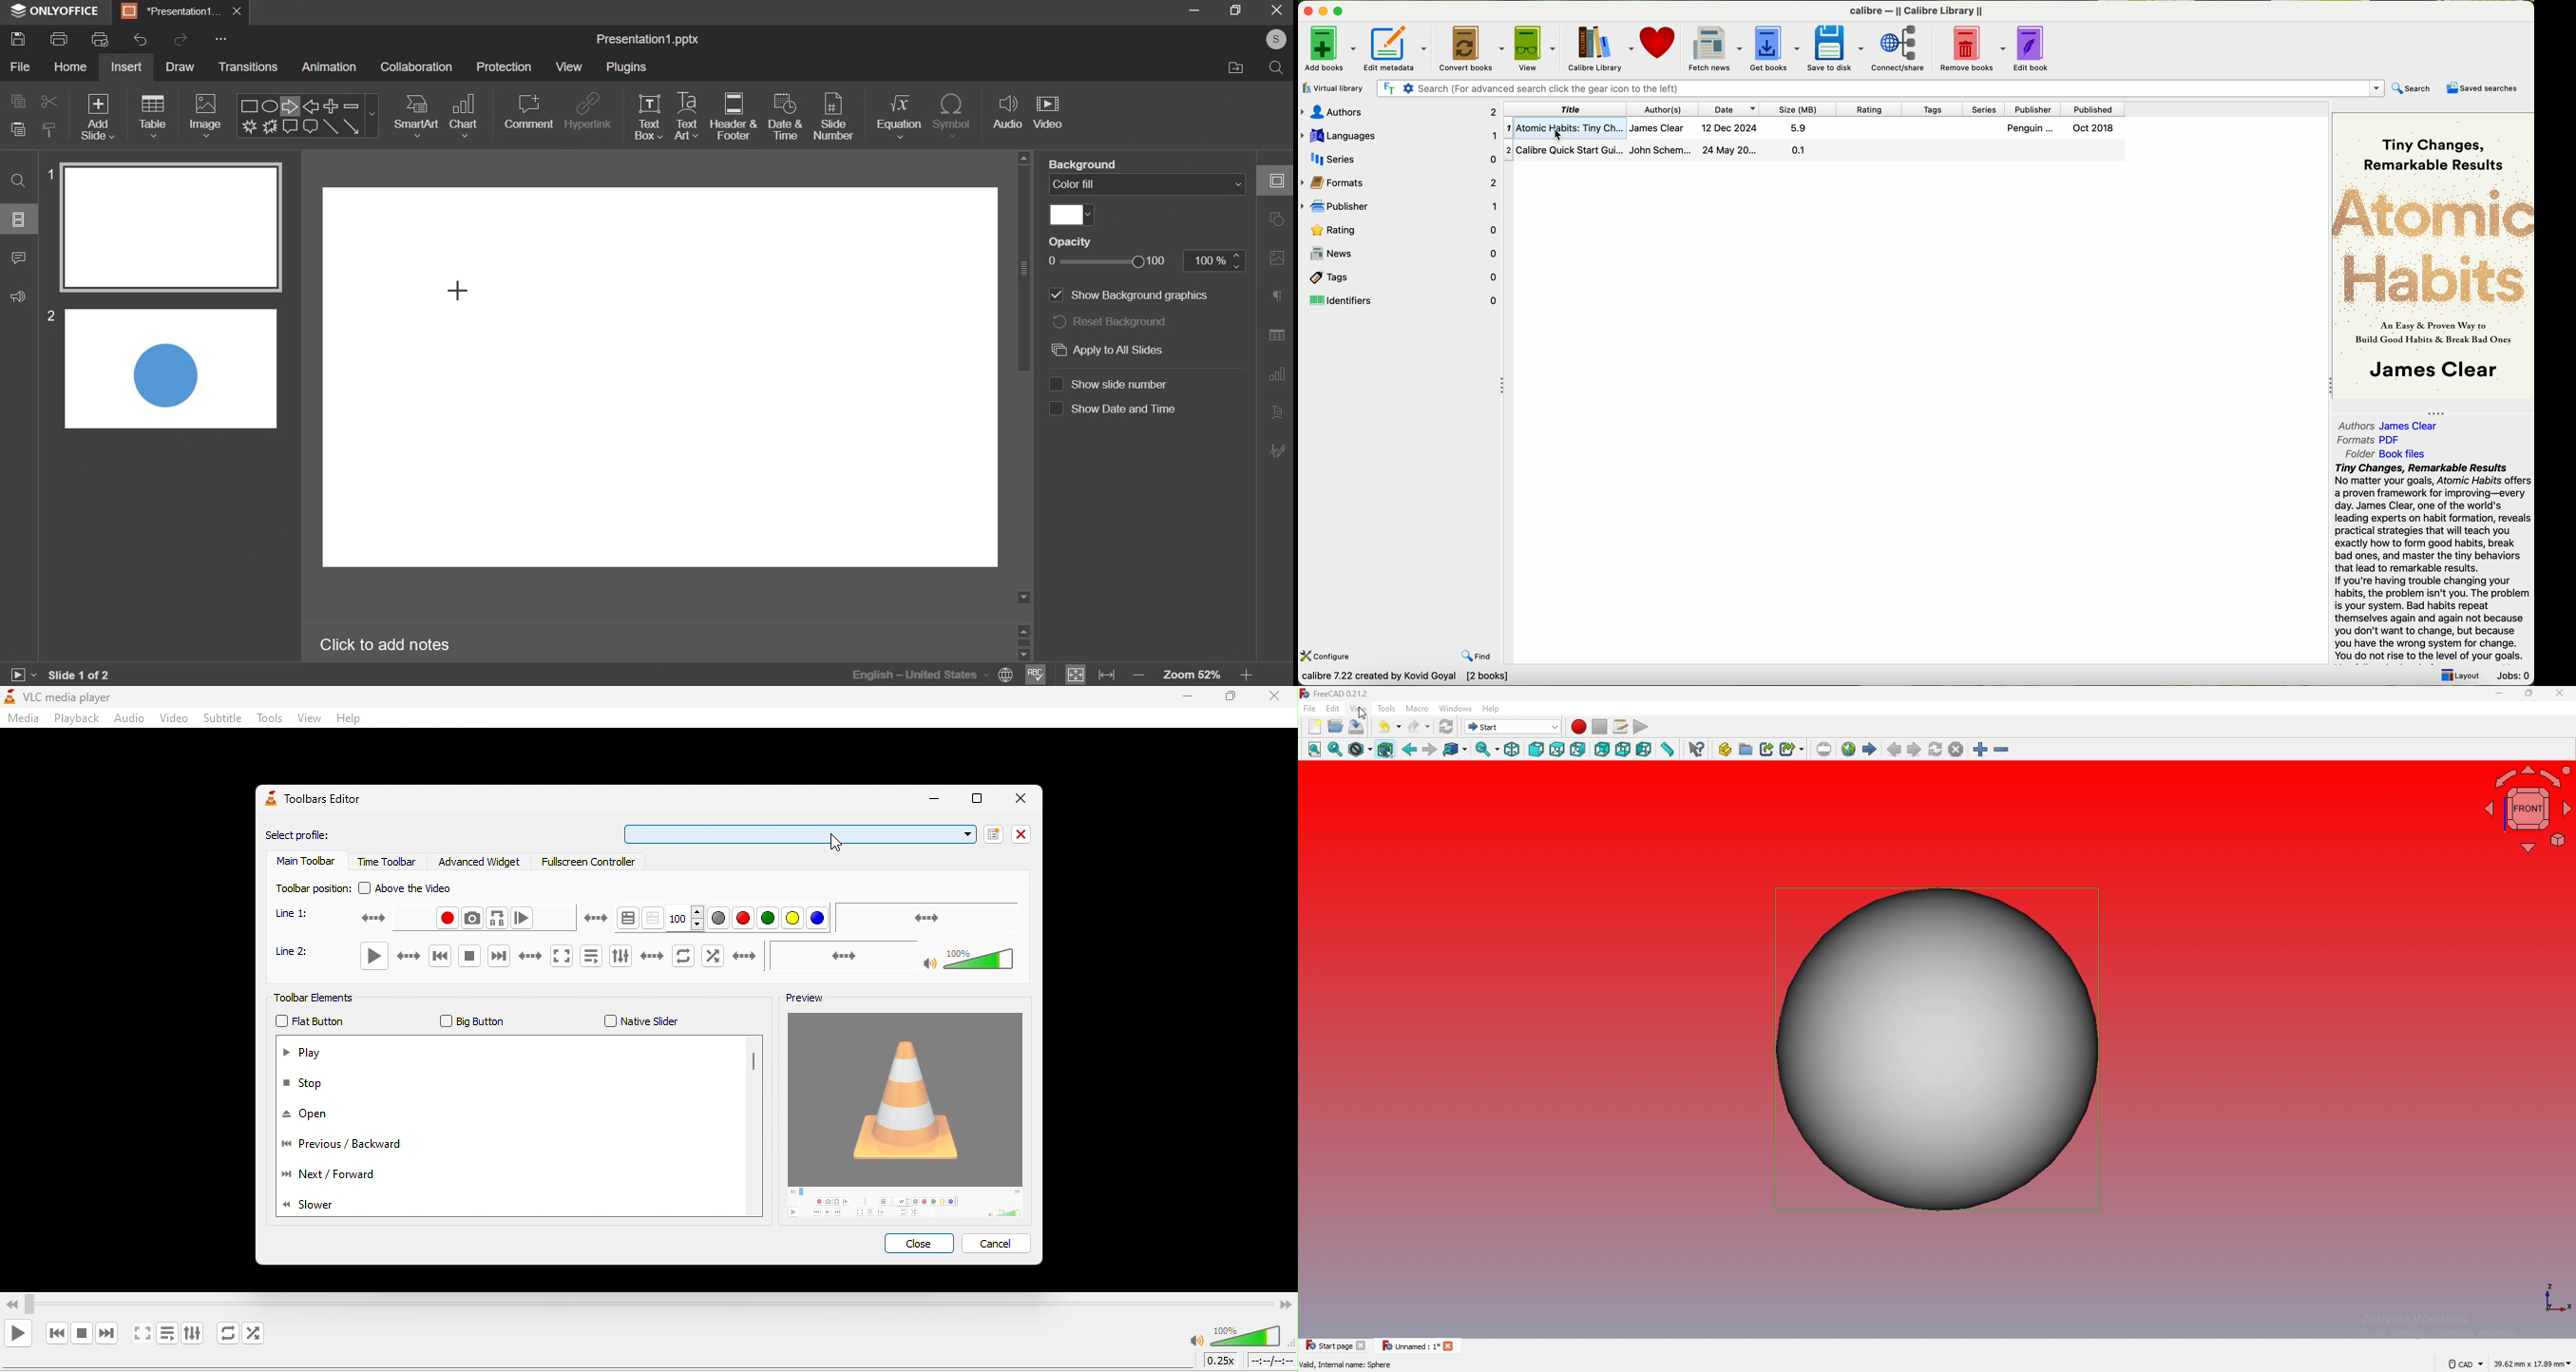  What do you see at coordinates (302, 863) in the screenshot?
I see `main toolbar` at bounding box center [302, 863].